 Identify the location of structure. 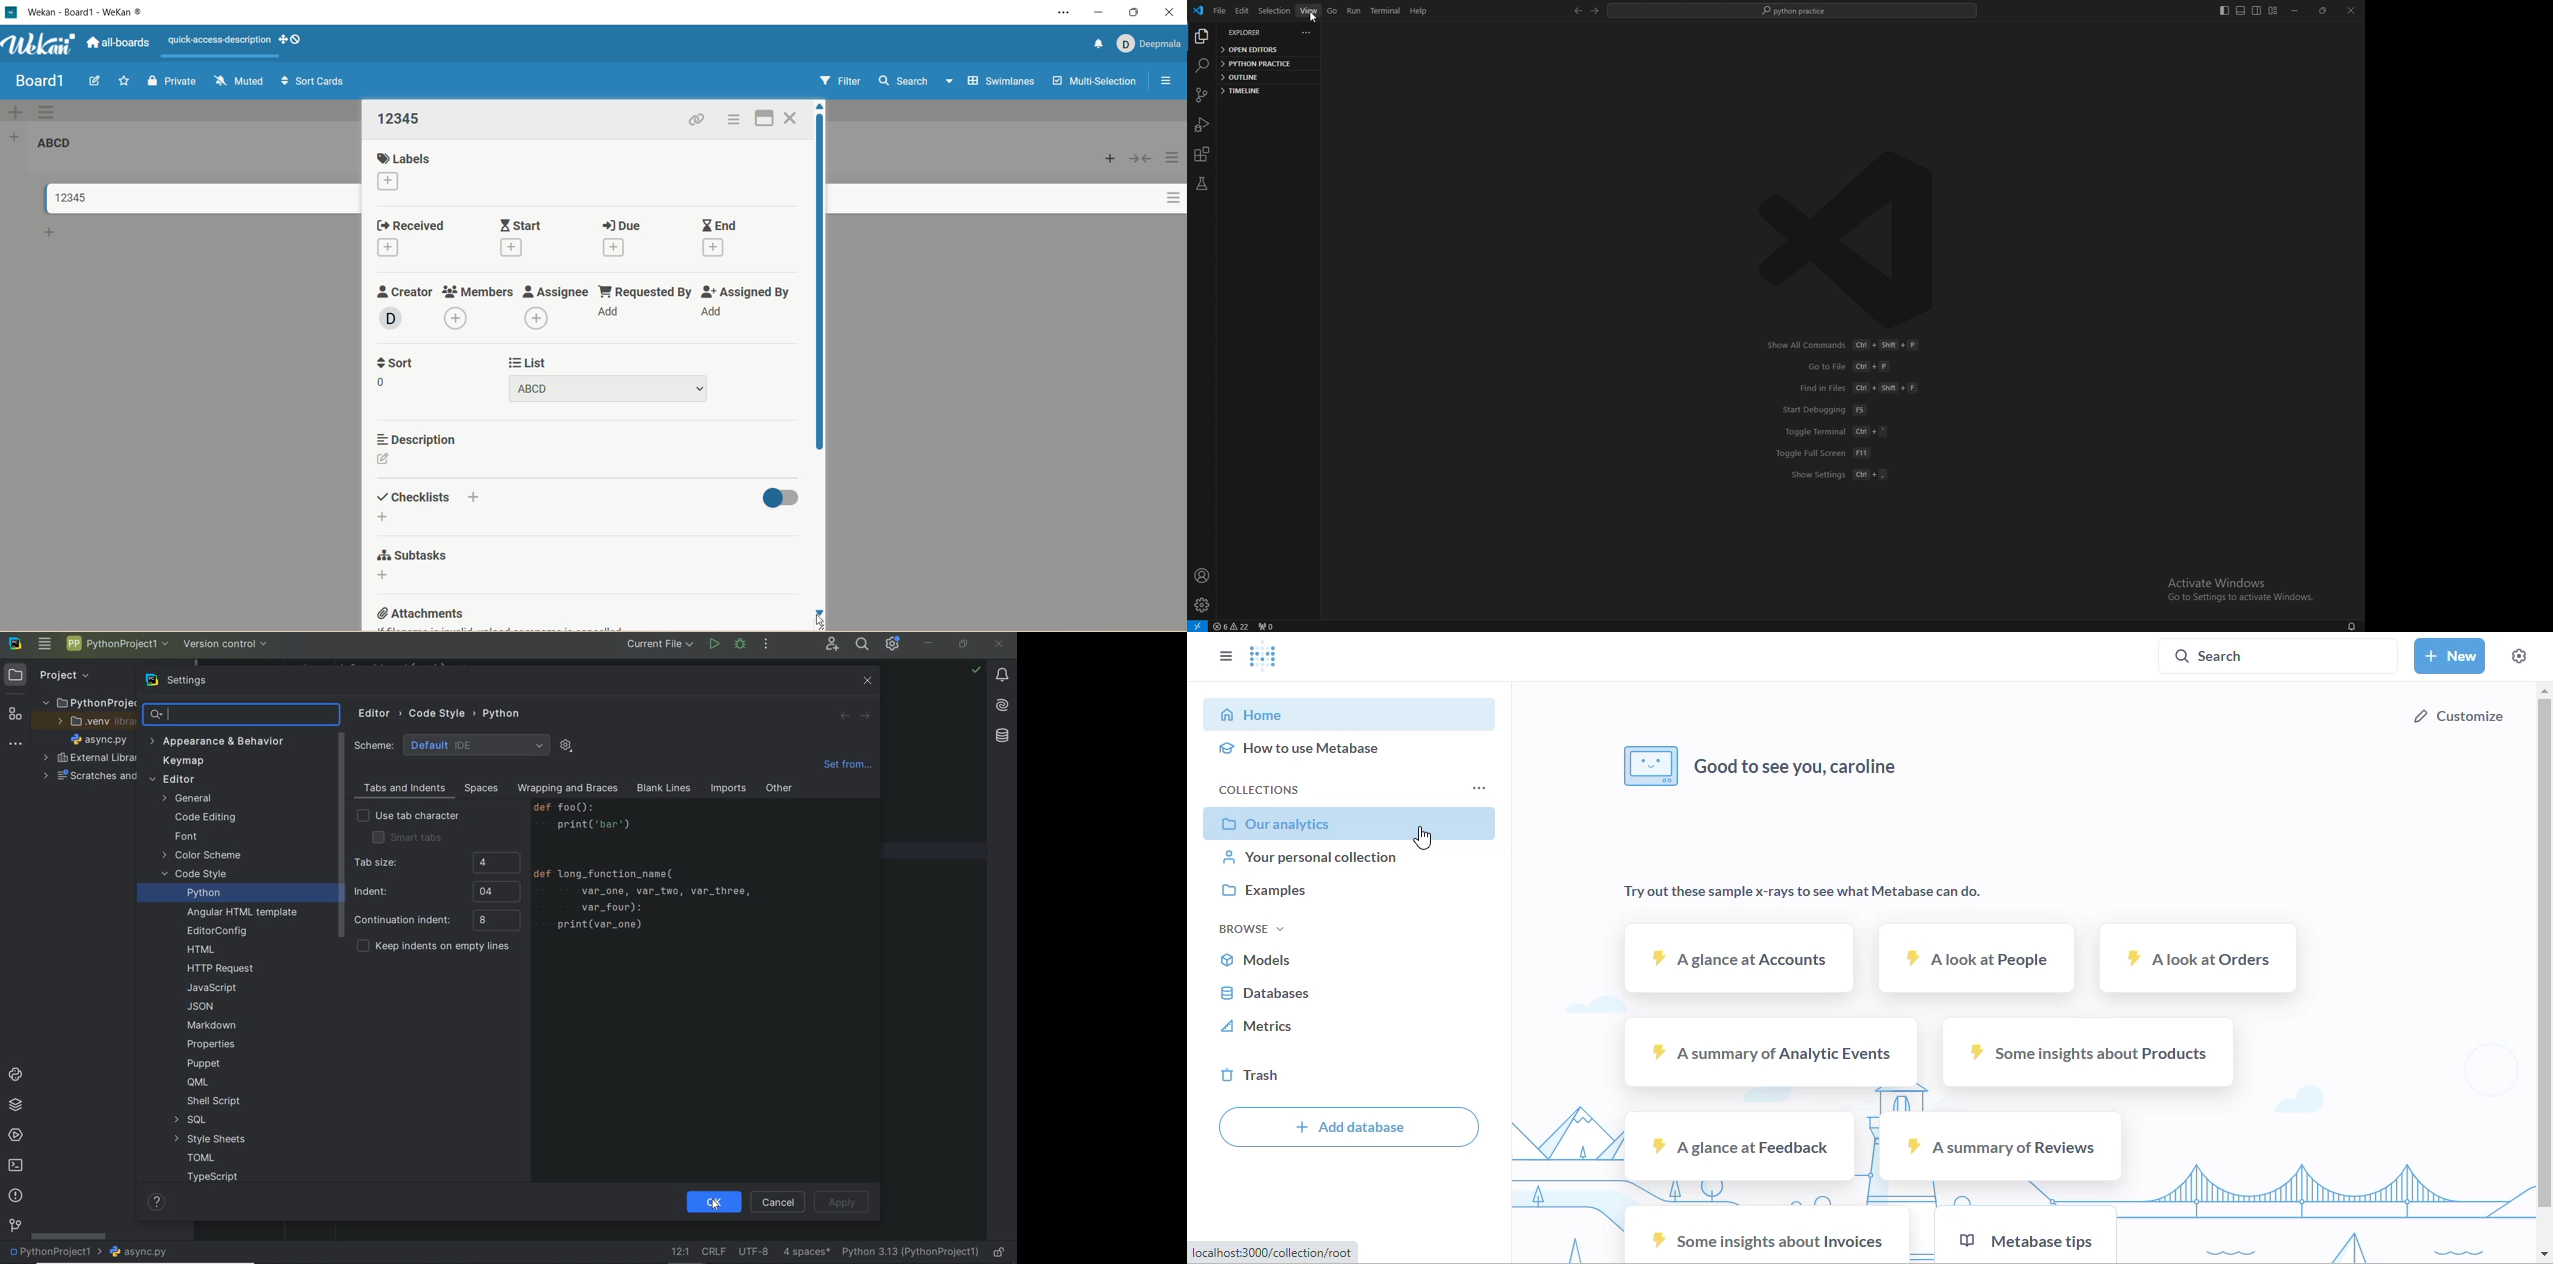
(14, 716).